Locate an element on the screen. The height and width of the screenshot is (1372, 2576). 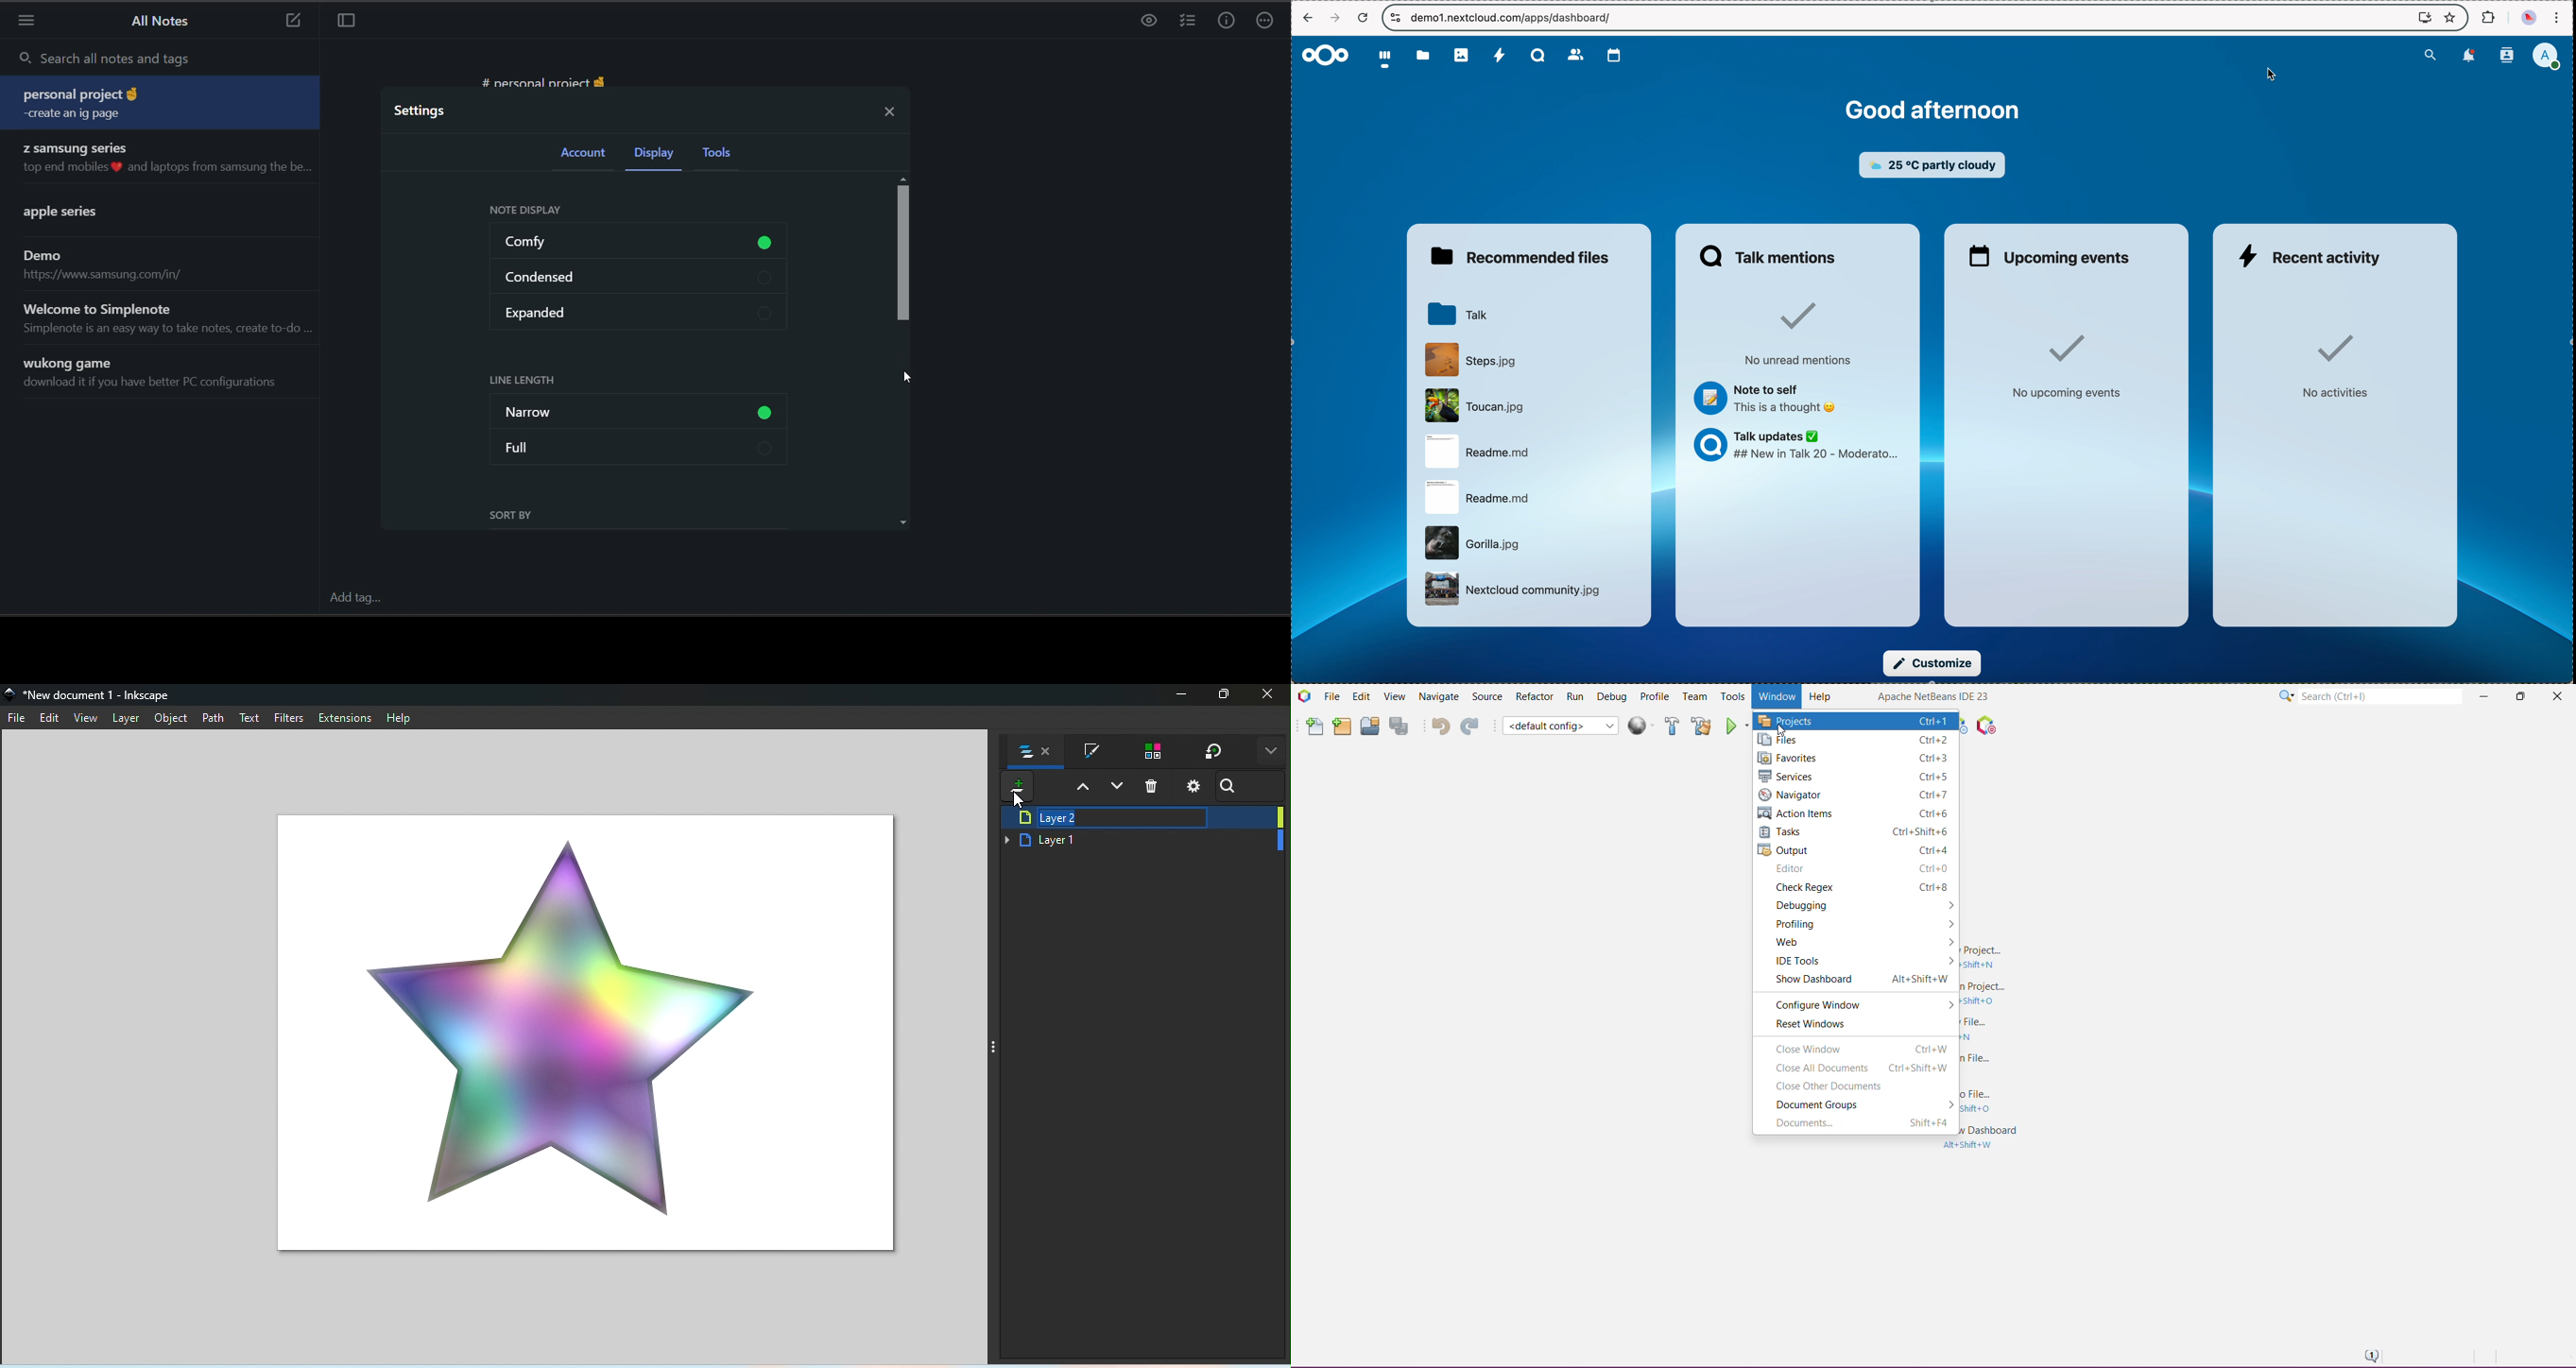
note title and preview is located at coordinates (153, 374).